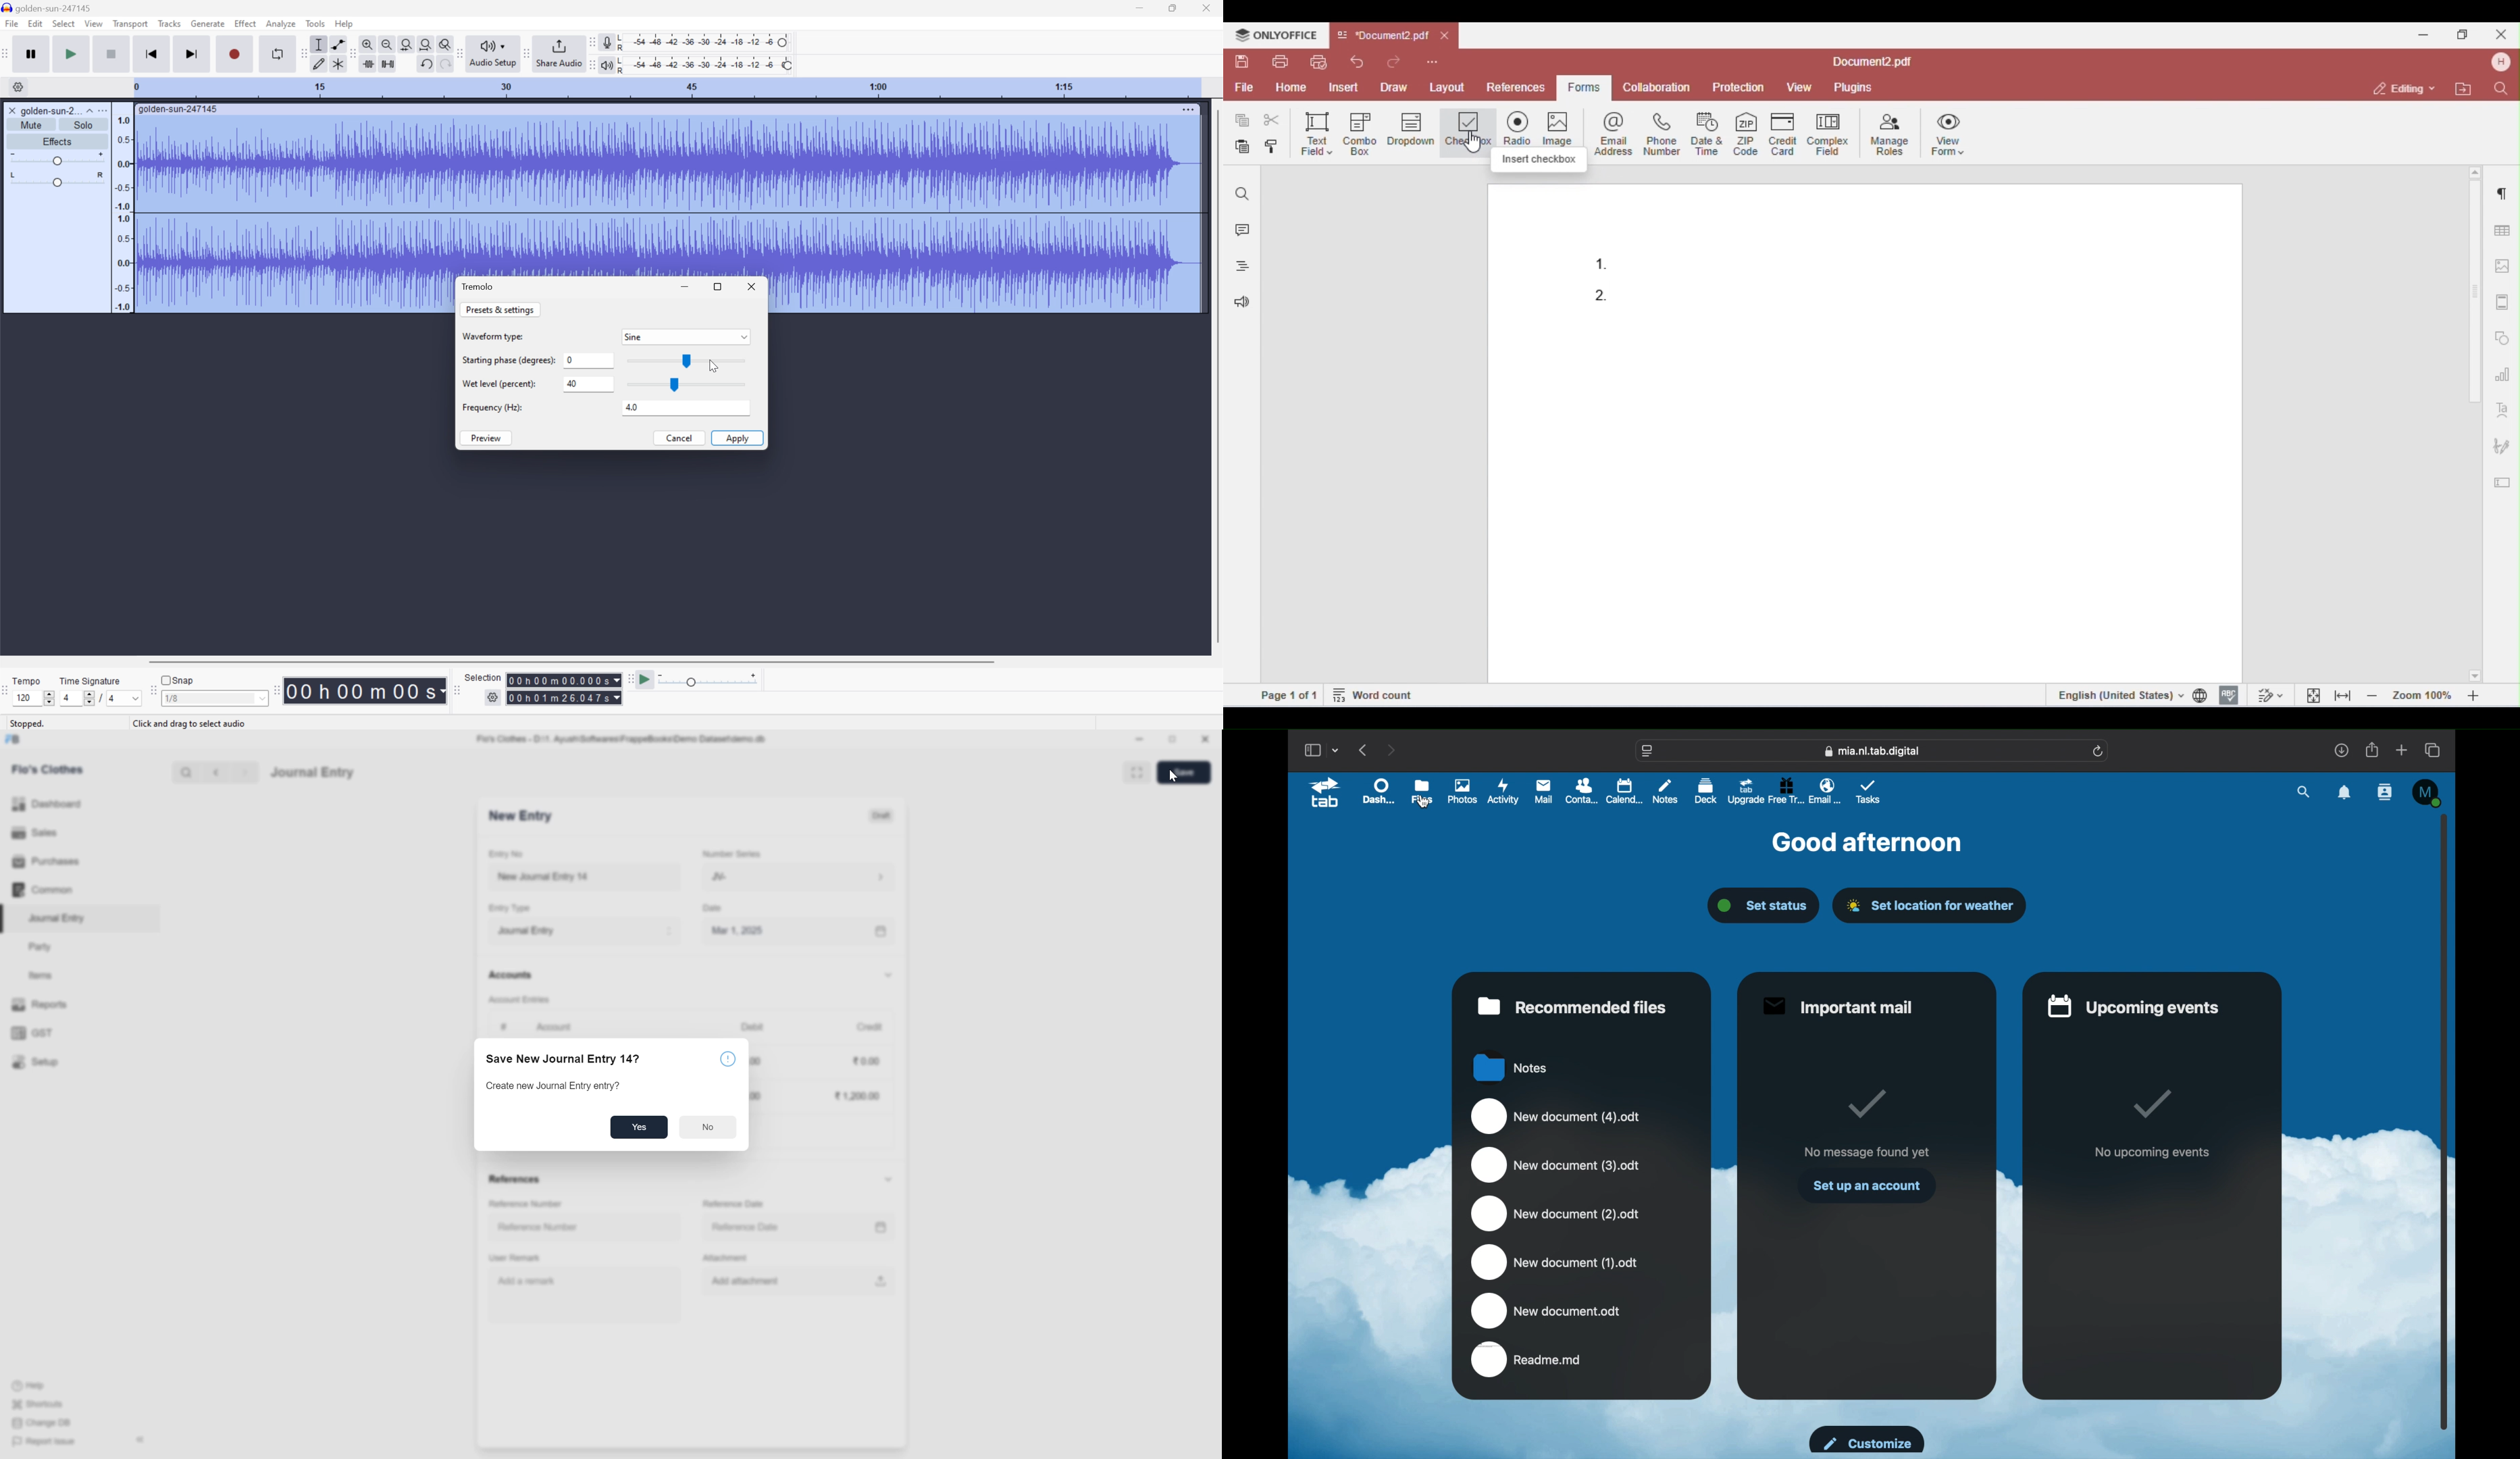 Image resolution: width=2520 pixels, height=1484 pixels. I want to click on FB, so click(13, 739).